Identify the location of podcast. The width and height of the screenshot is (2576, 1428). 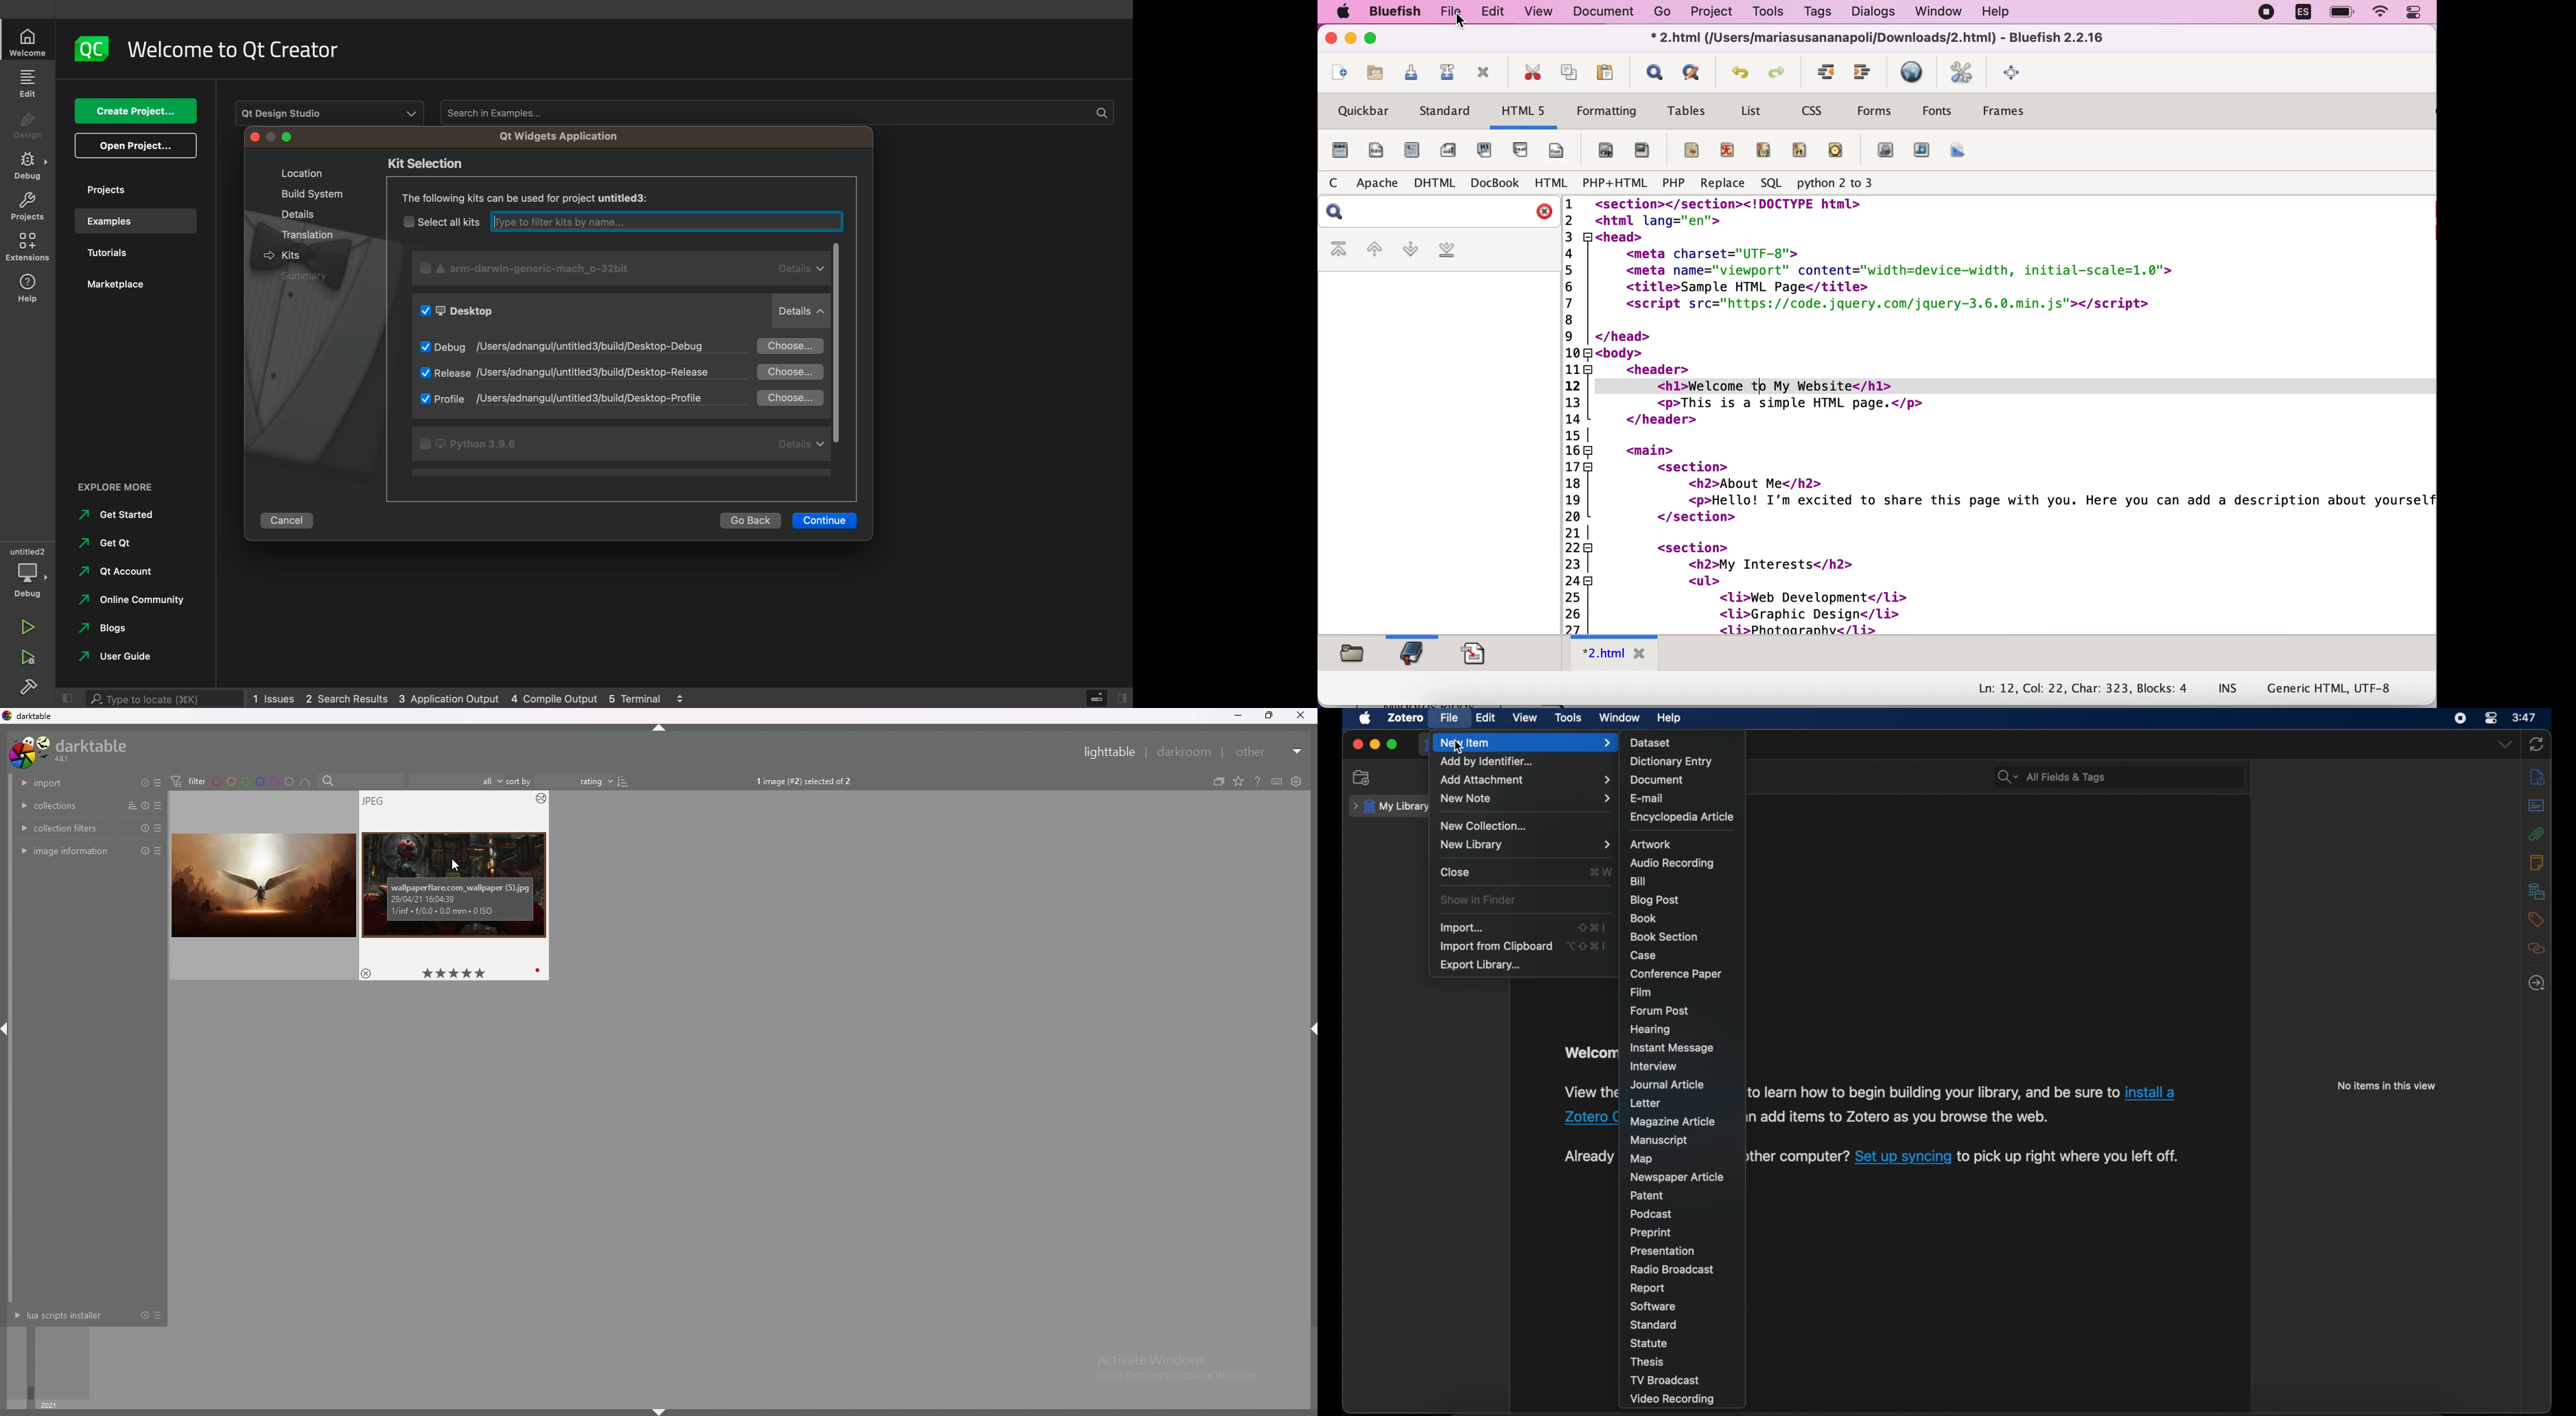
(1651, 1214).